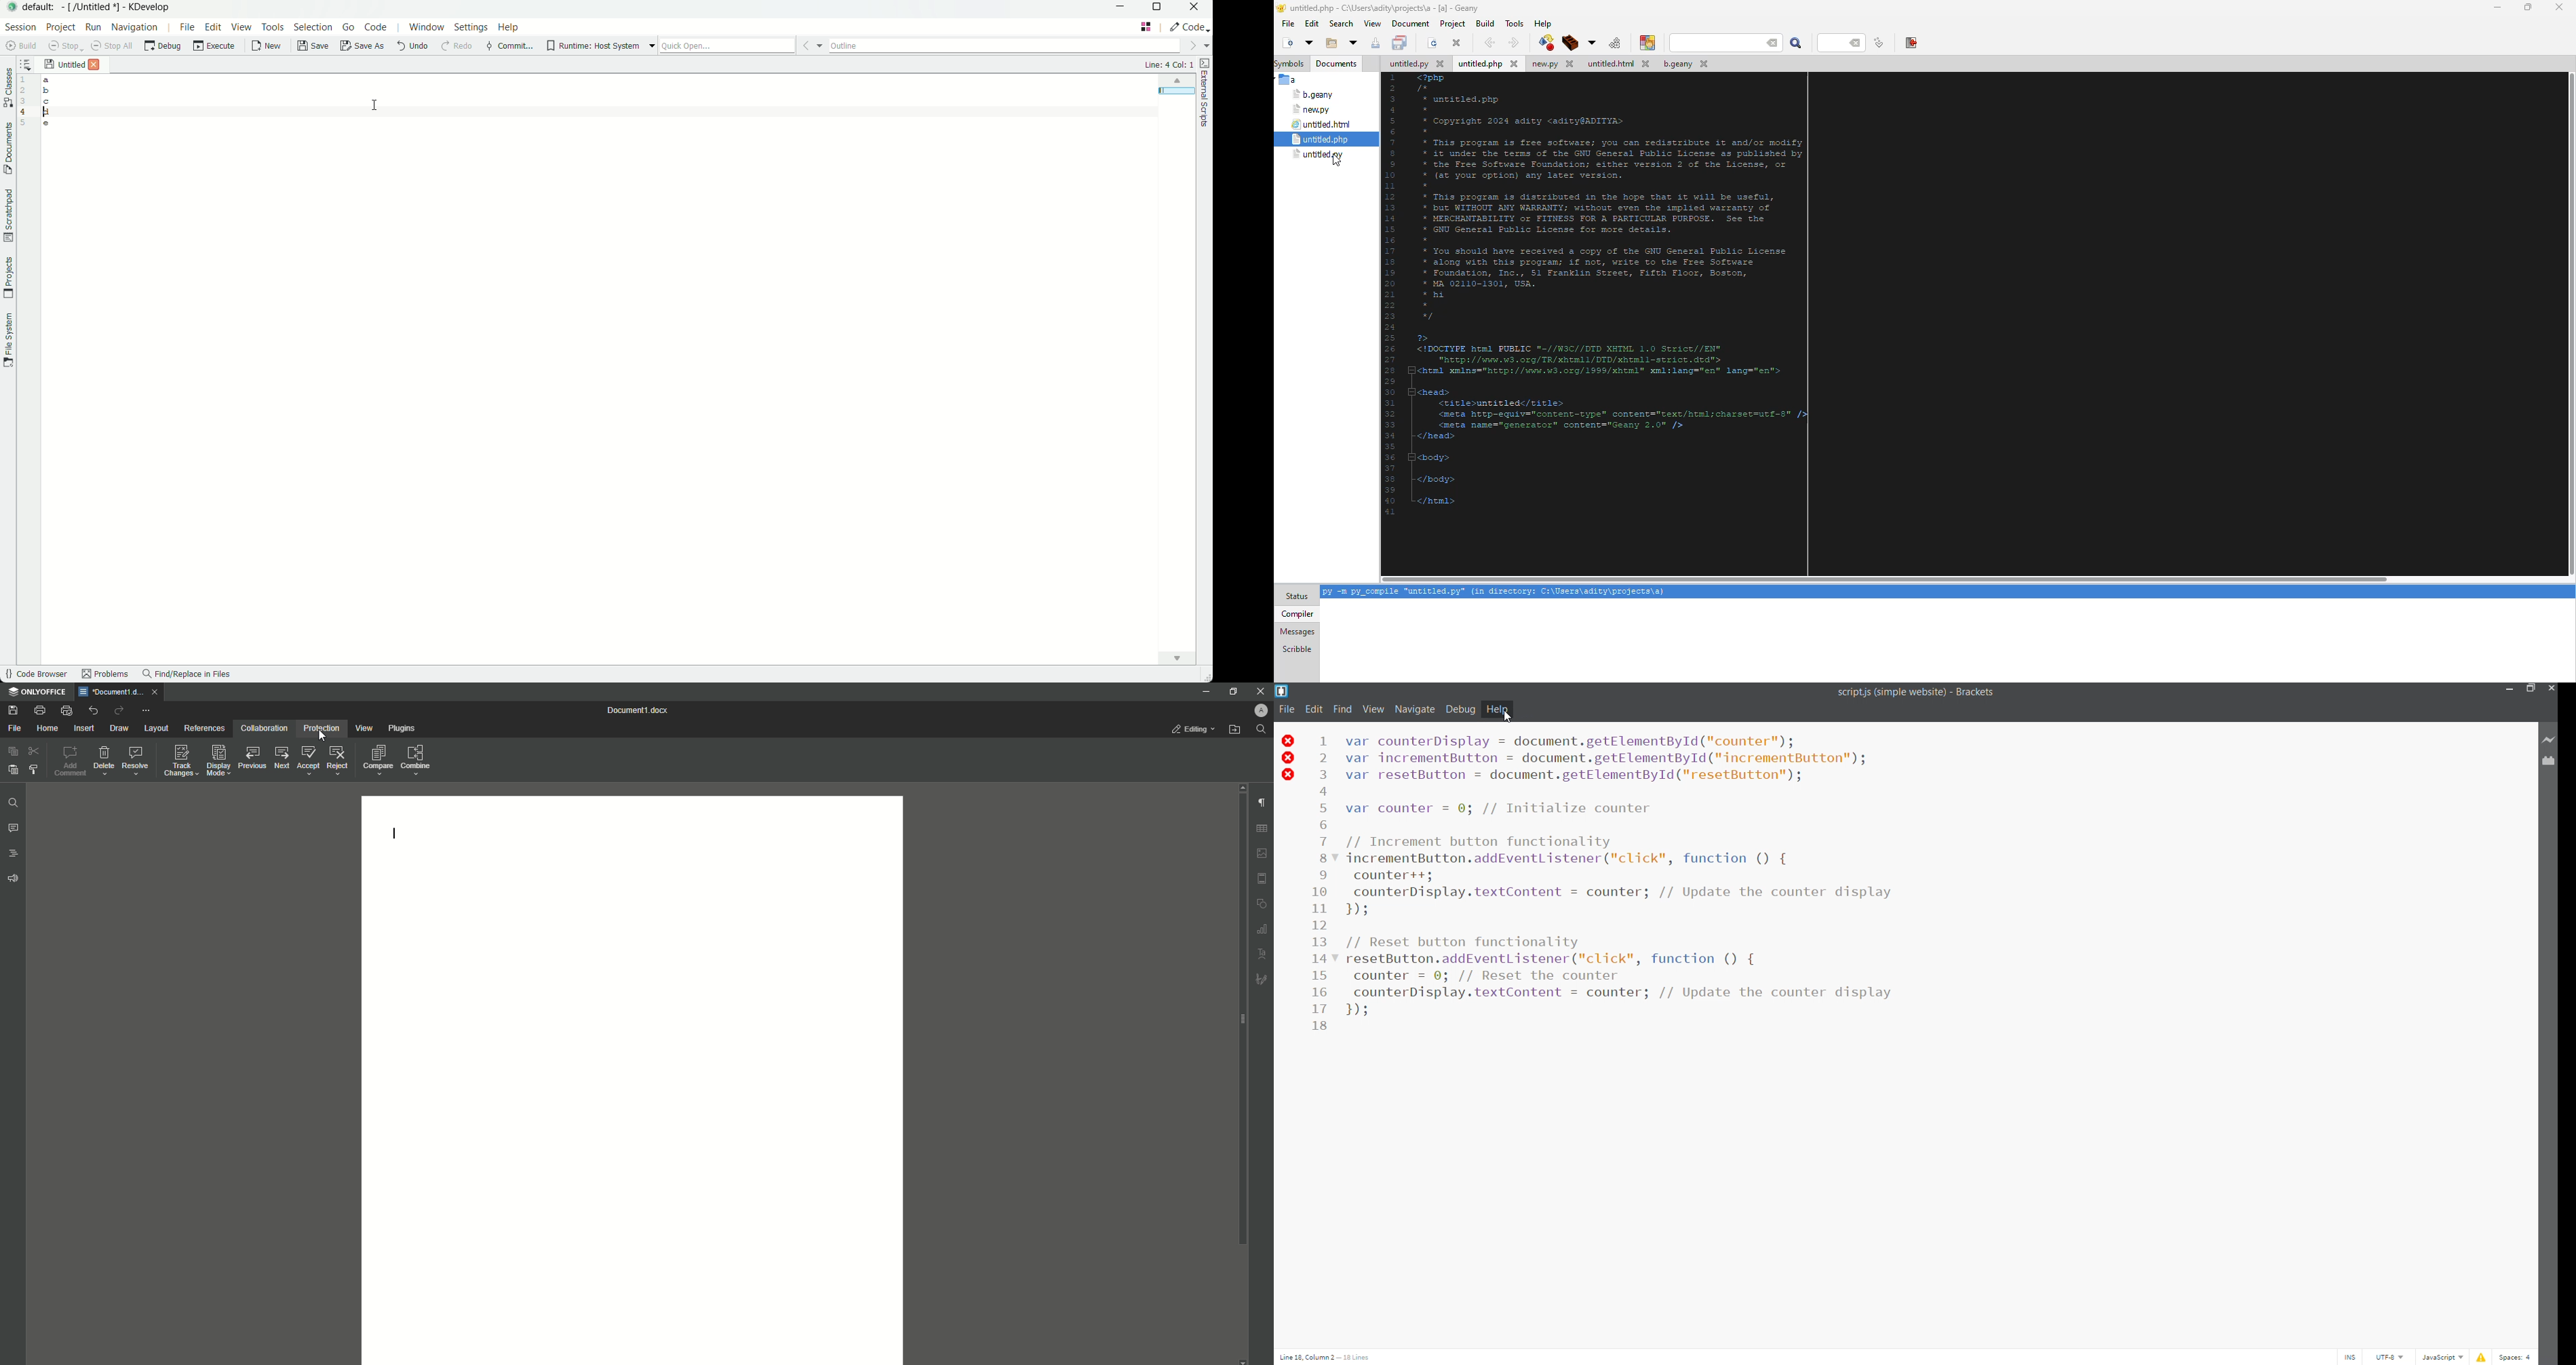 The width and height of the screenshot is (2576, 1372). What do you see at coordinates (1327, 1358) in the screenshot?
I see `Line 18 , column 2 - 18 lines` at bounding box center [1327, 1358].